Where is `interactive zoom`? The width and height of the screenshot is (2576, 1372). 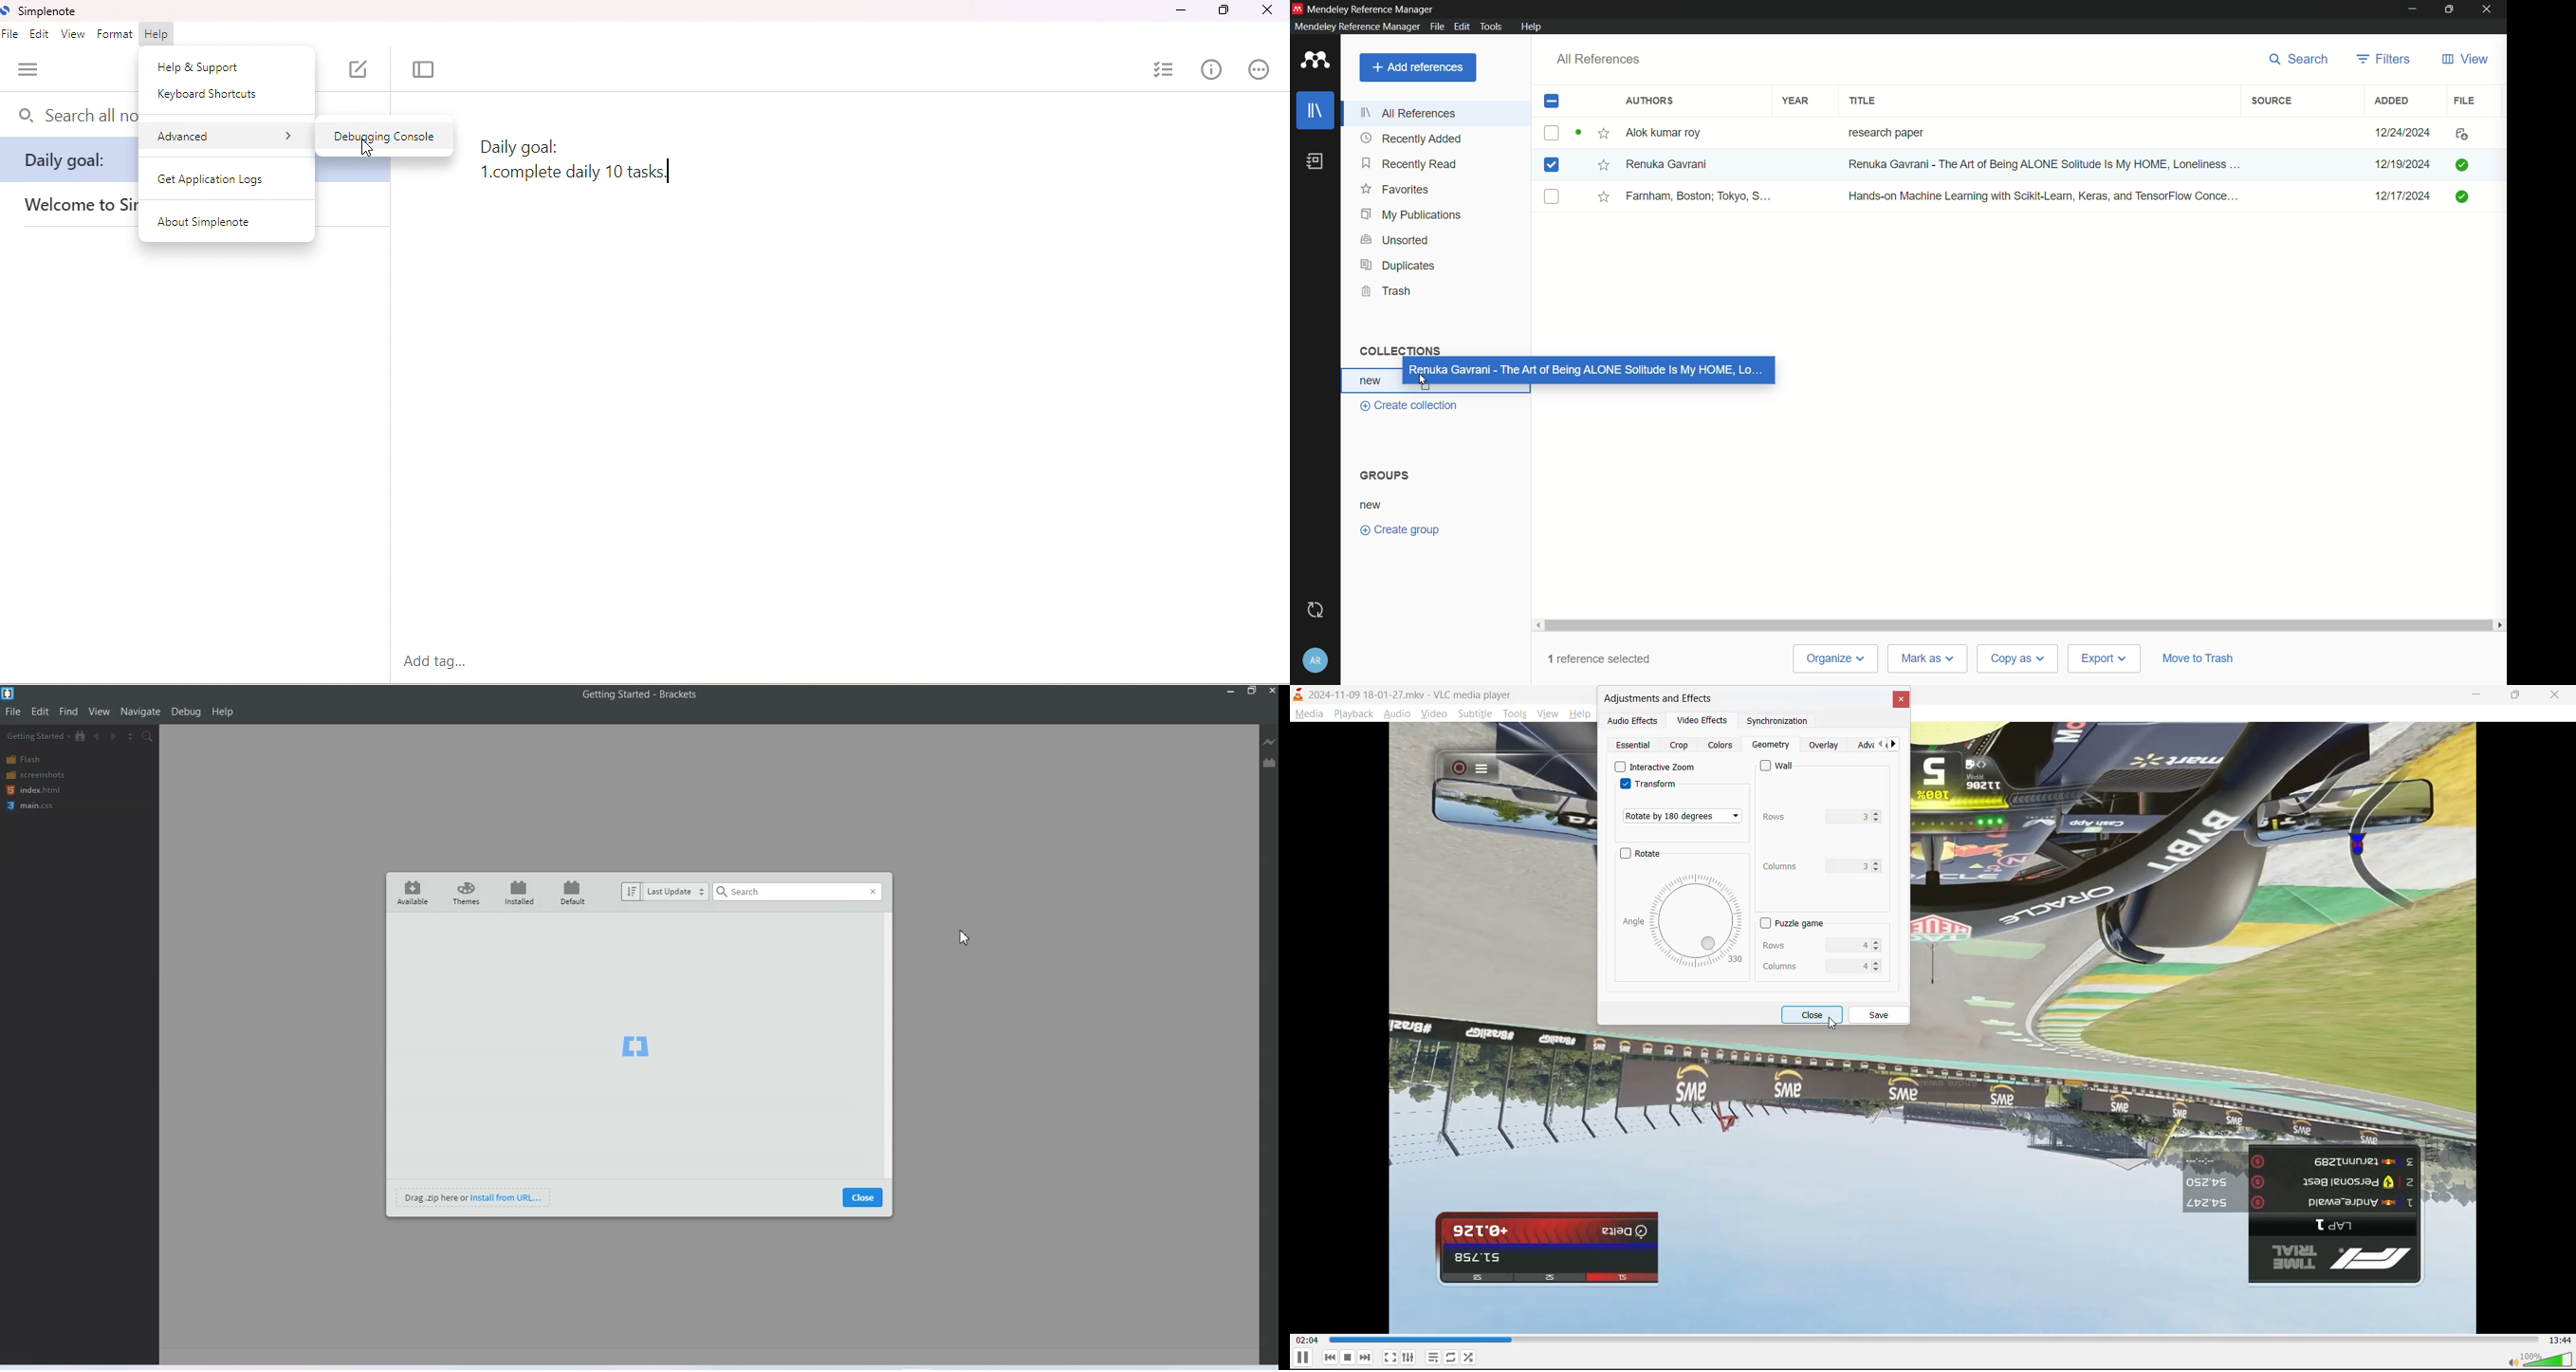 interactive zoom is located at coordinates (1655, 767).